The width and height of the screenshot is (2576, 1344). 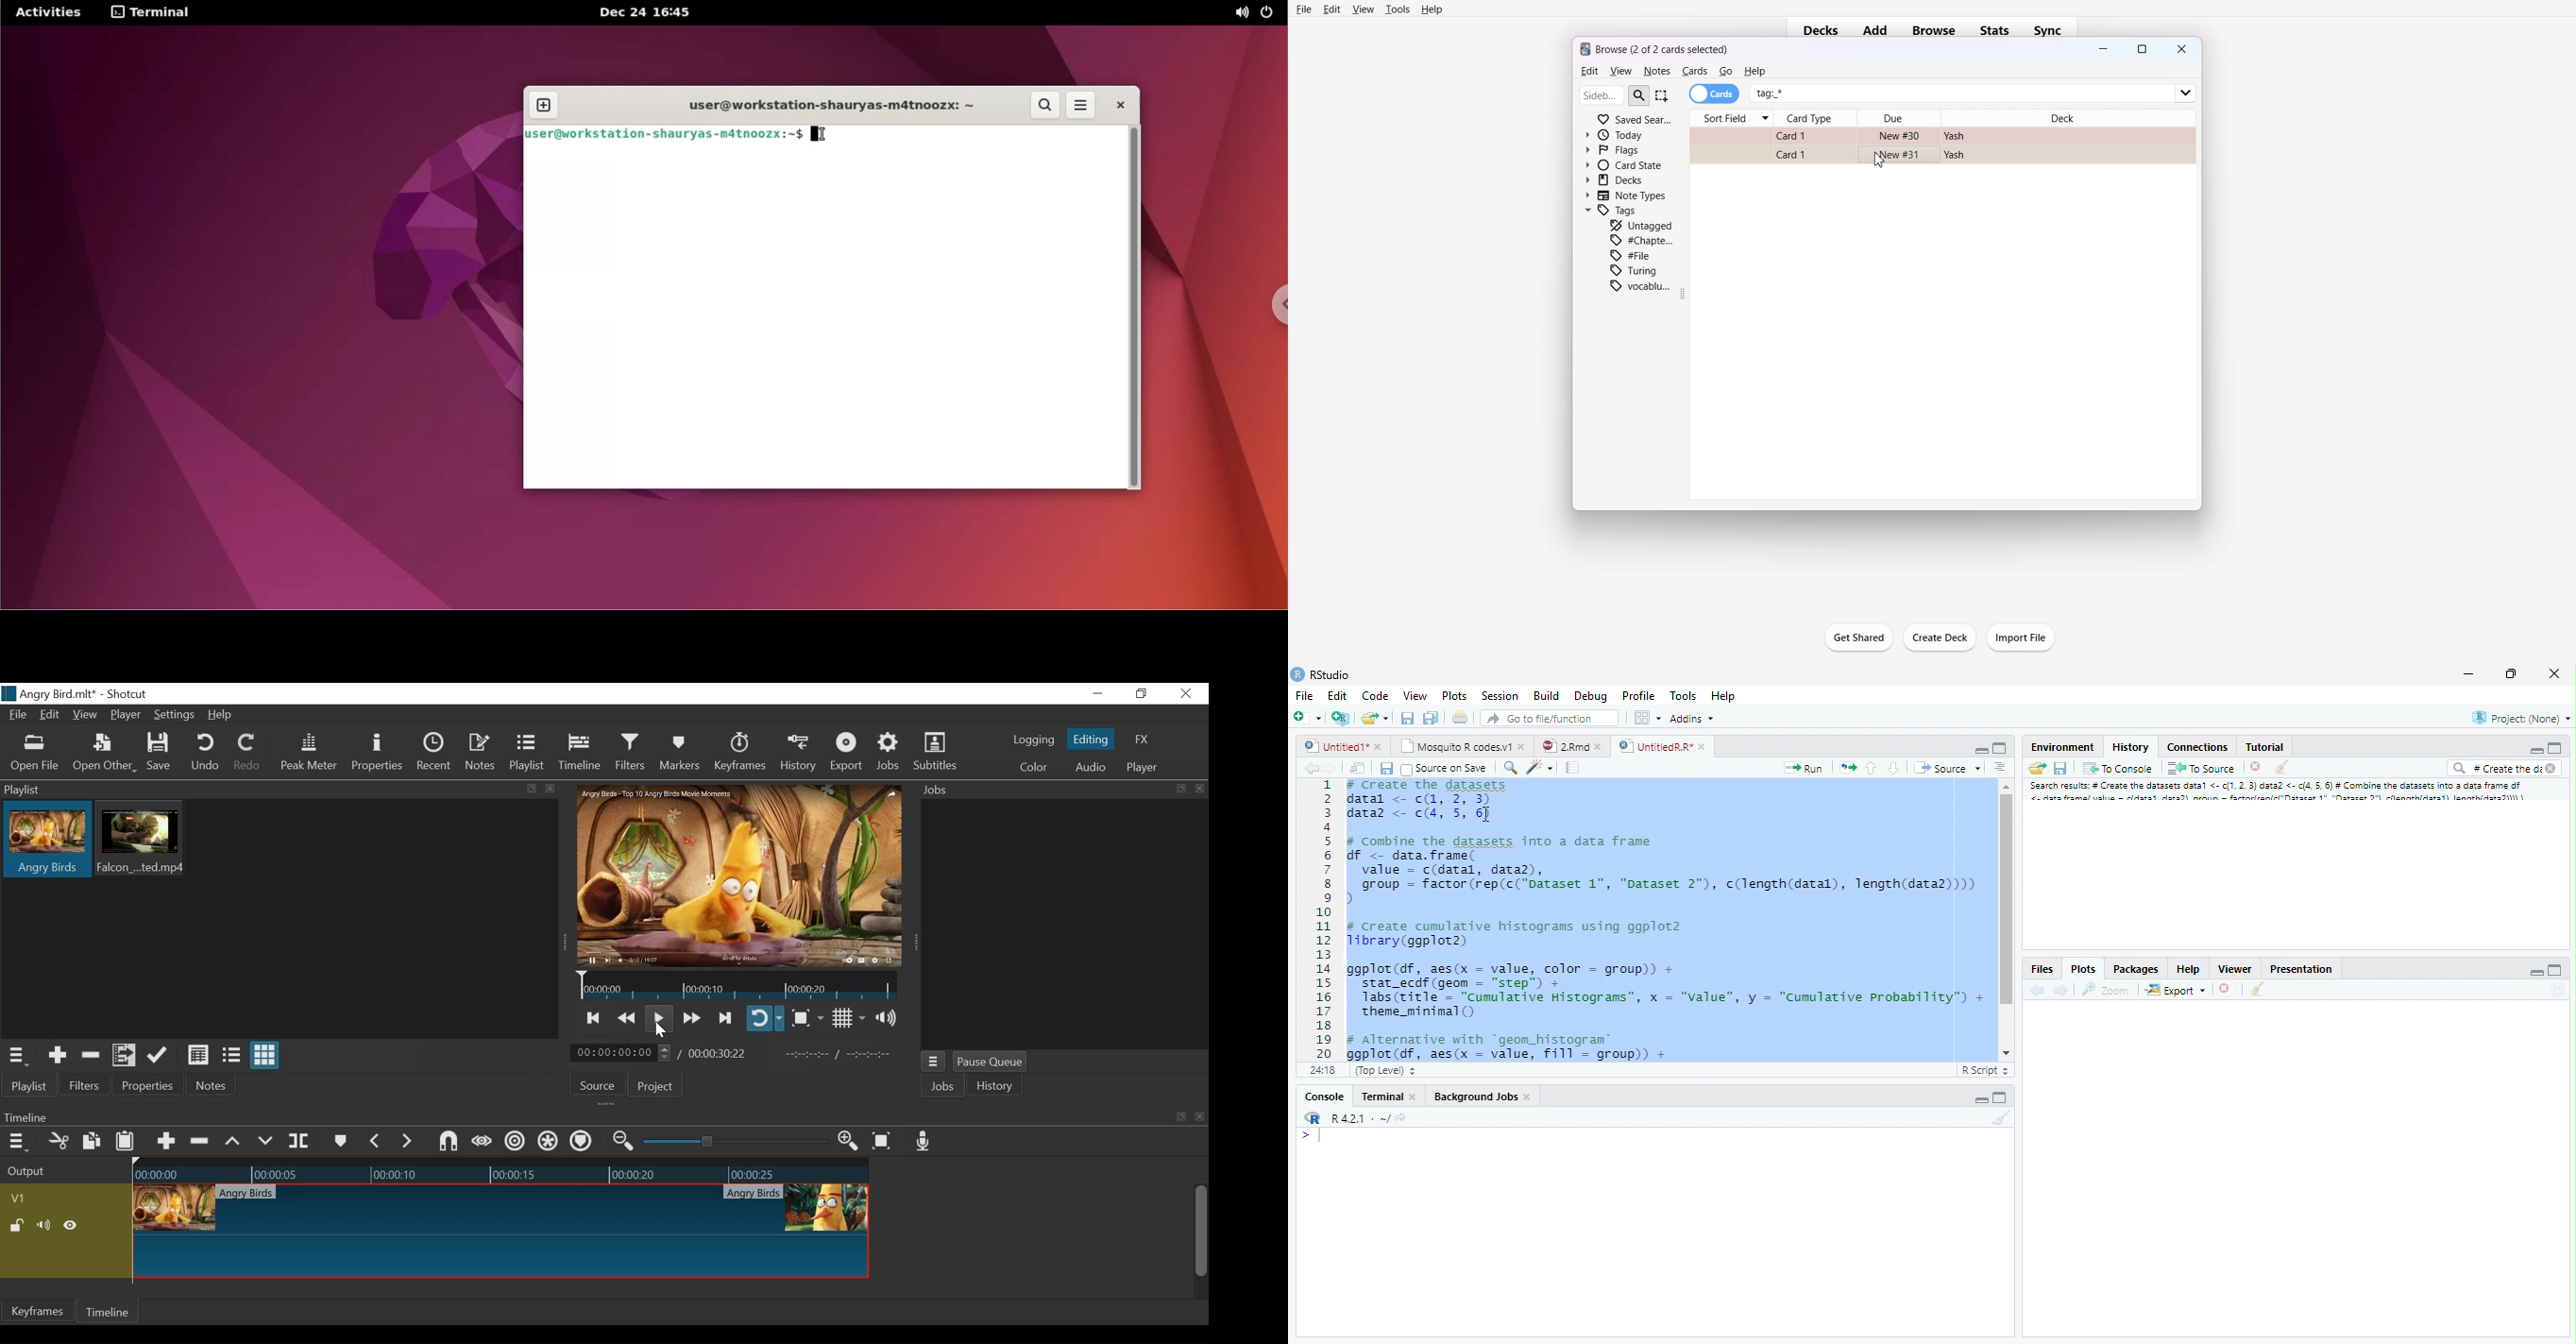 I want to click on Jobs Panel, so click(x=1063, y=924).